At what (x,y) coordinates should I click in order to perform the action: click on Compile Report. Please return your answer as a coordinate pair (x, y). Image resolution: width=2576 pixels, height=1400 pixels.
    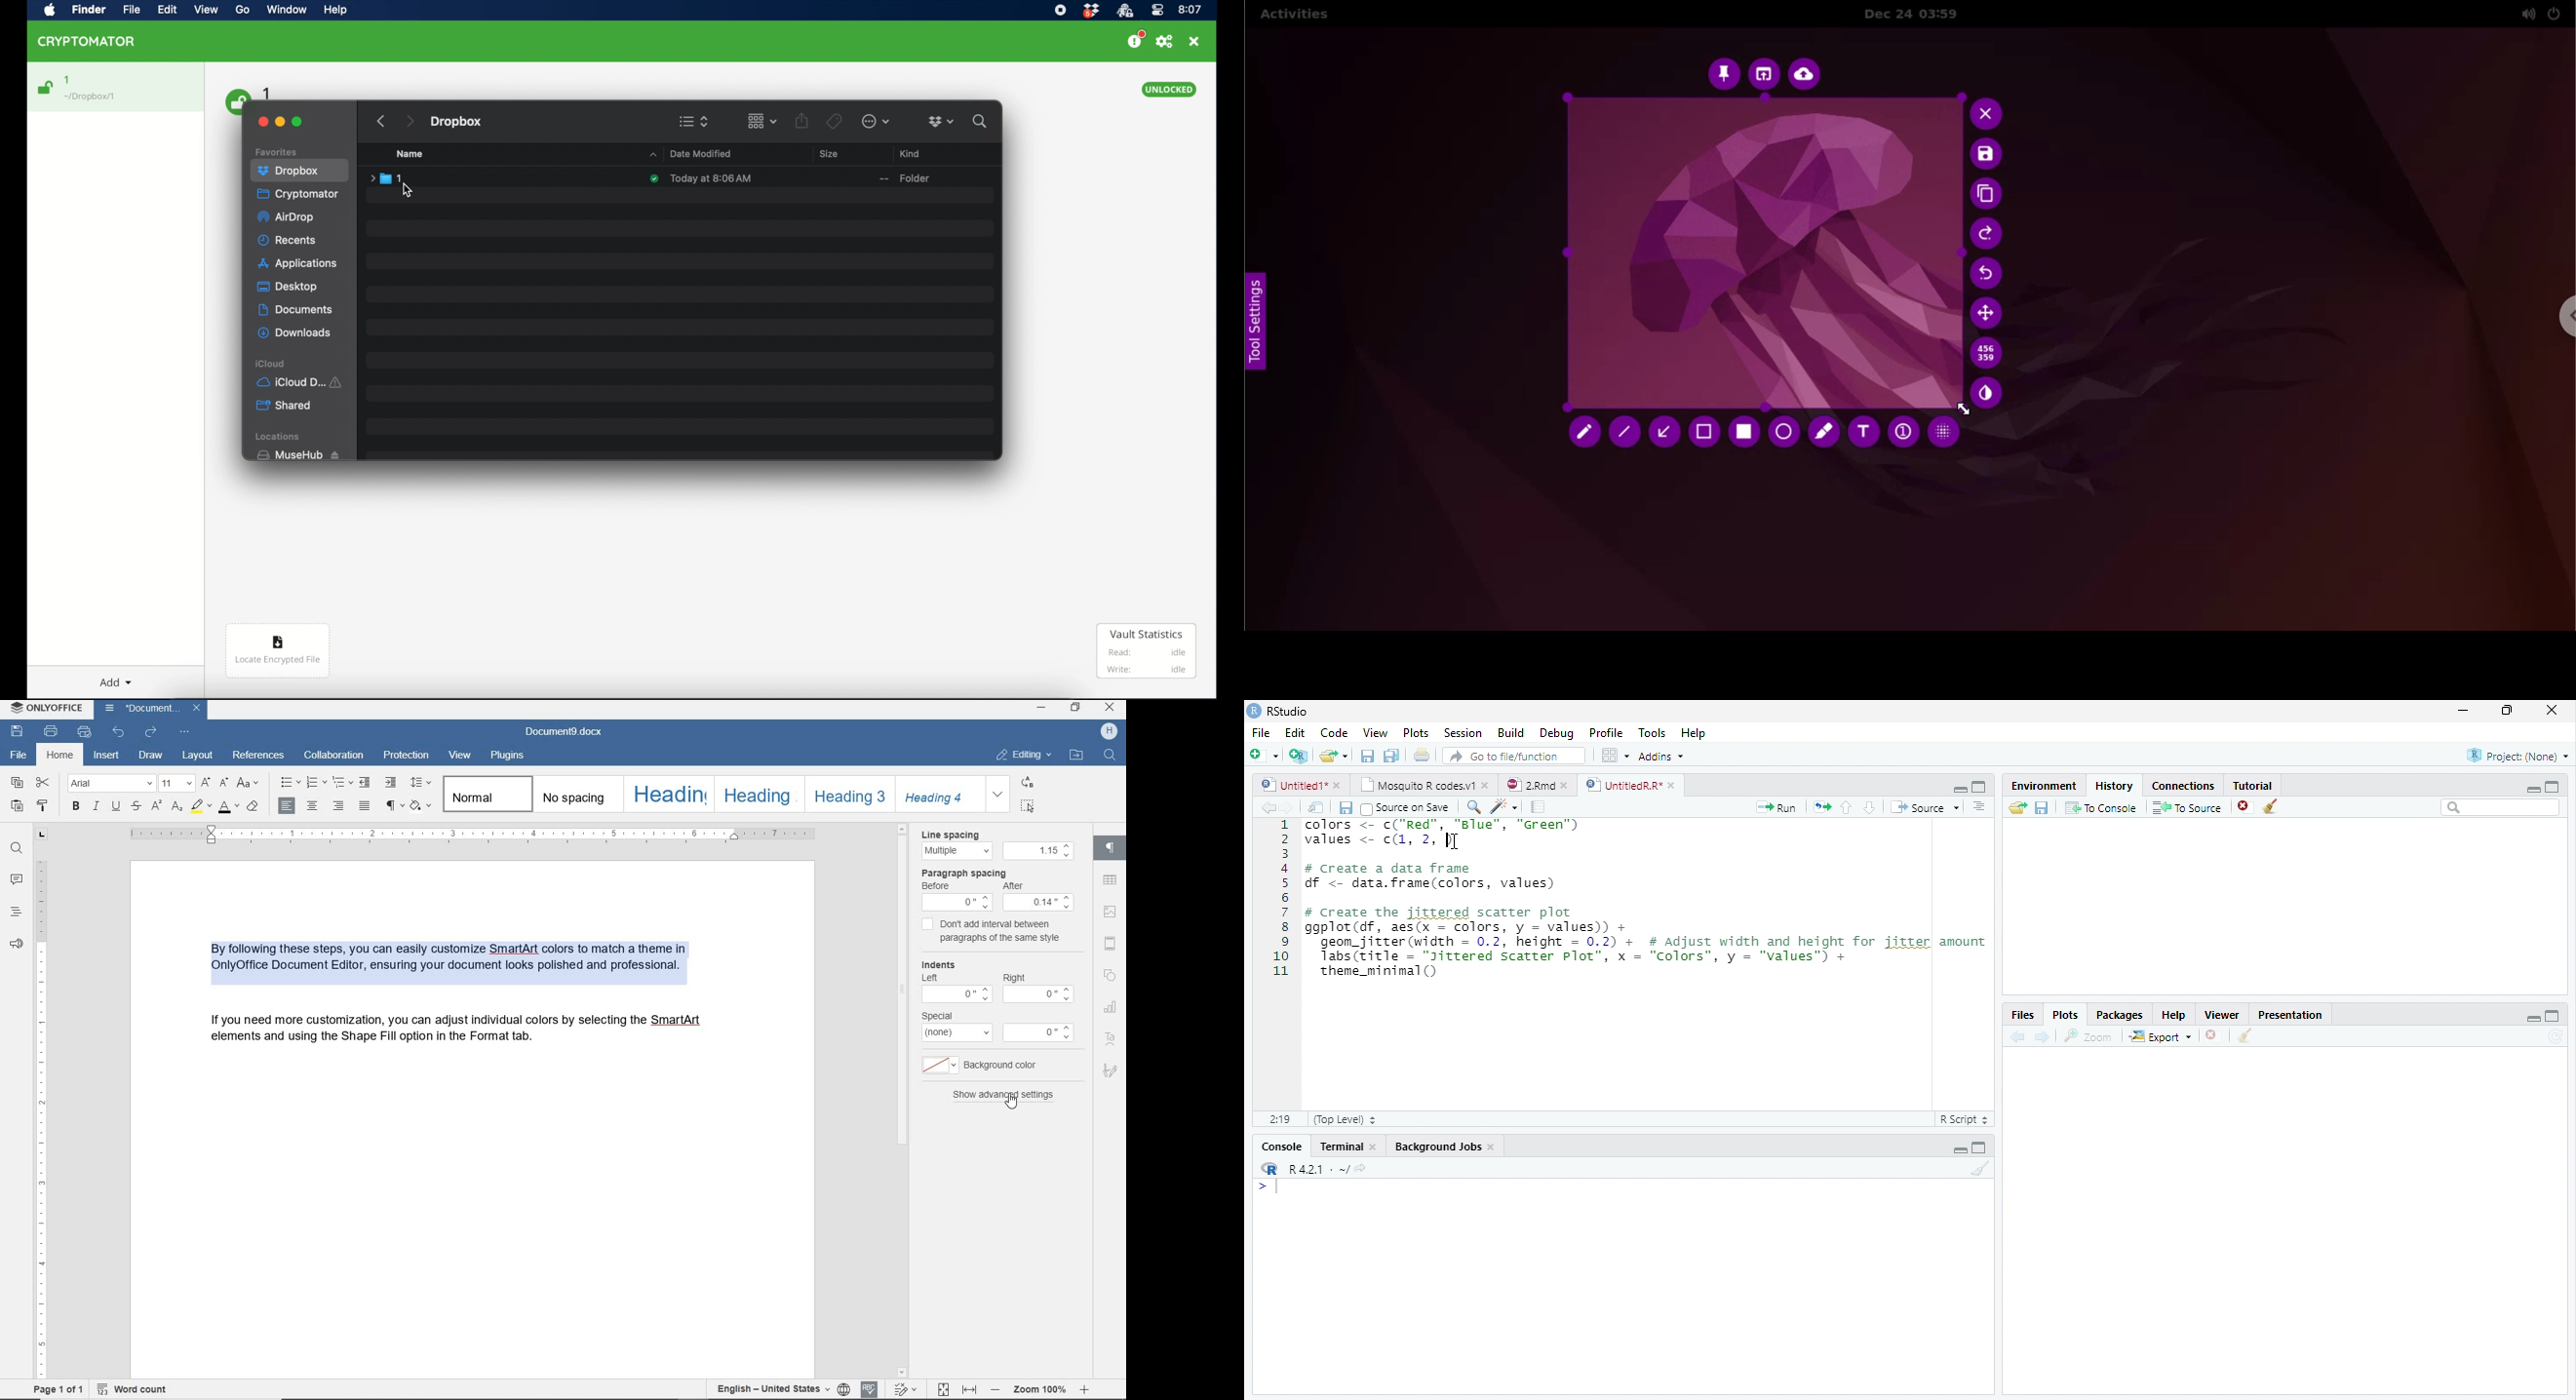
    Looking at the image, I should click on (1539, 808).